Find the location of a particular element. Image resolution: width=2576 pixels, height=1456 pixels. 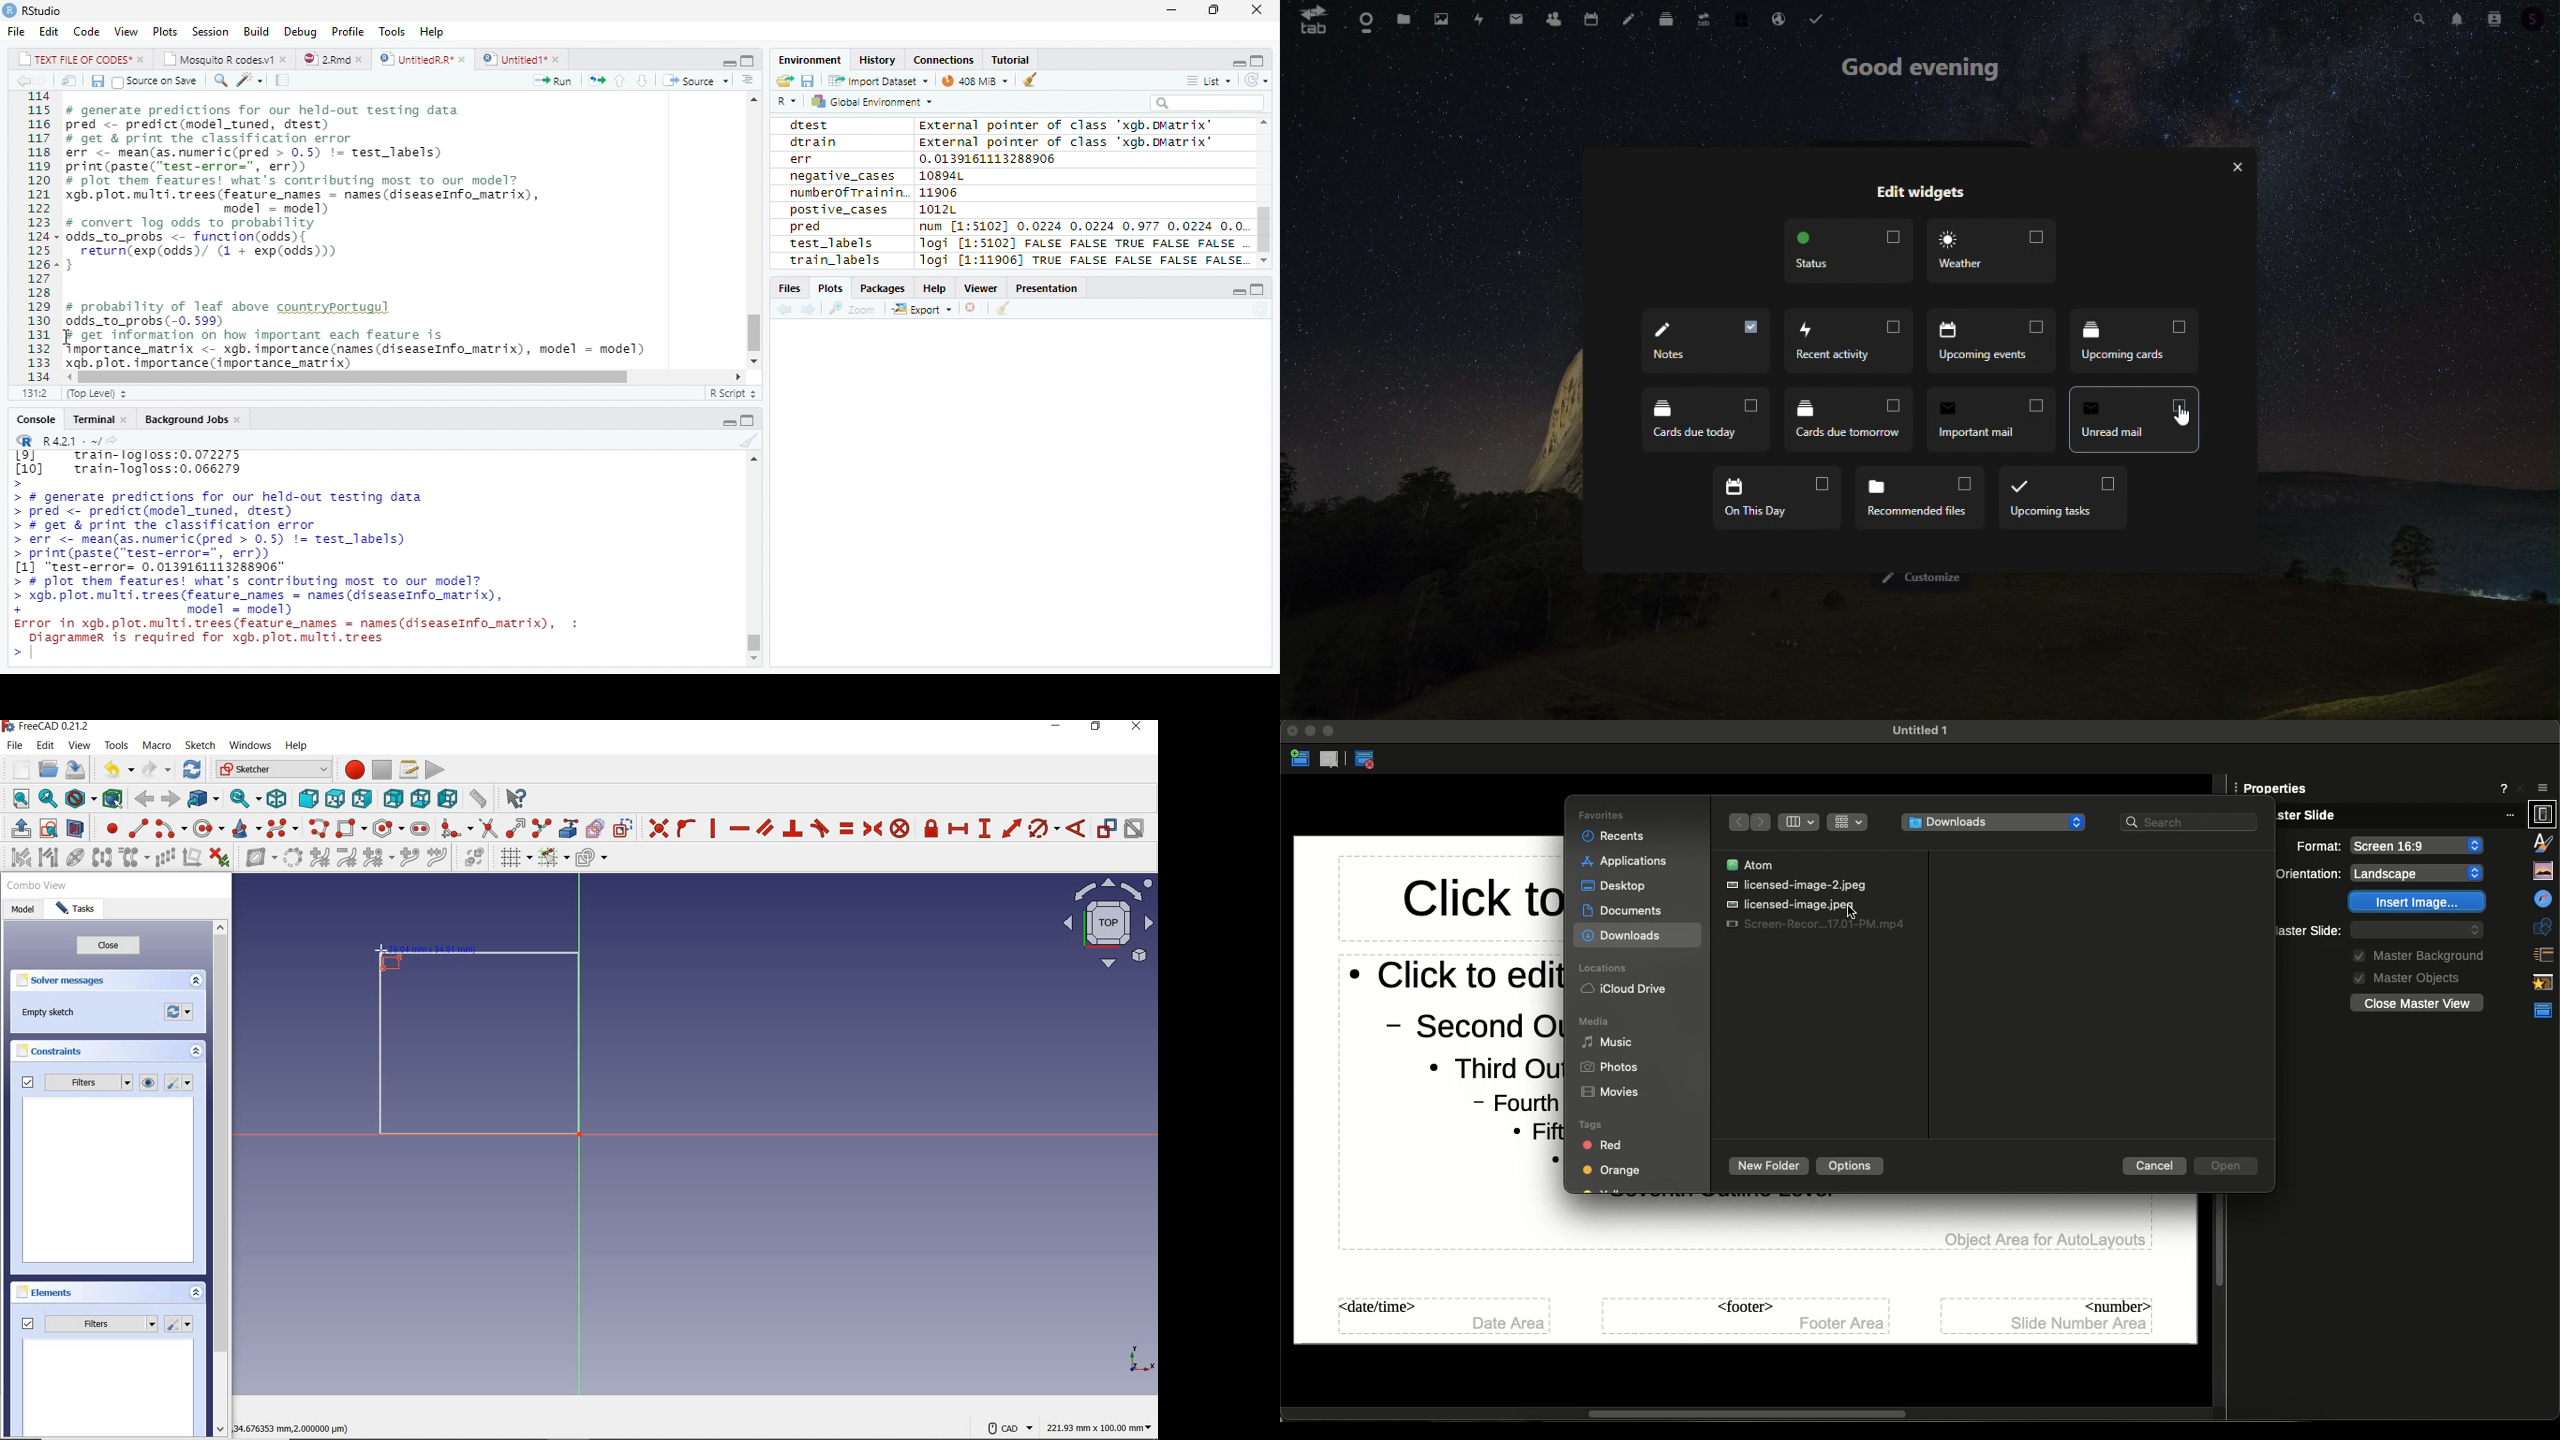

Maximize is located at coordinates (1260, 59).